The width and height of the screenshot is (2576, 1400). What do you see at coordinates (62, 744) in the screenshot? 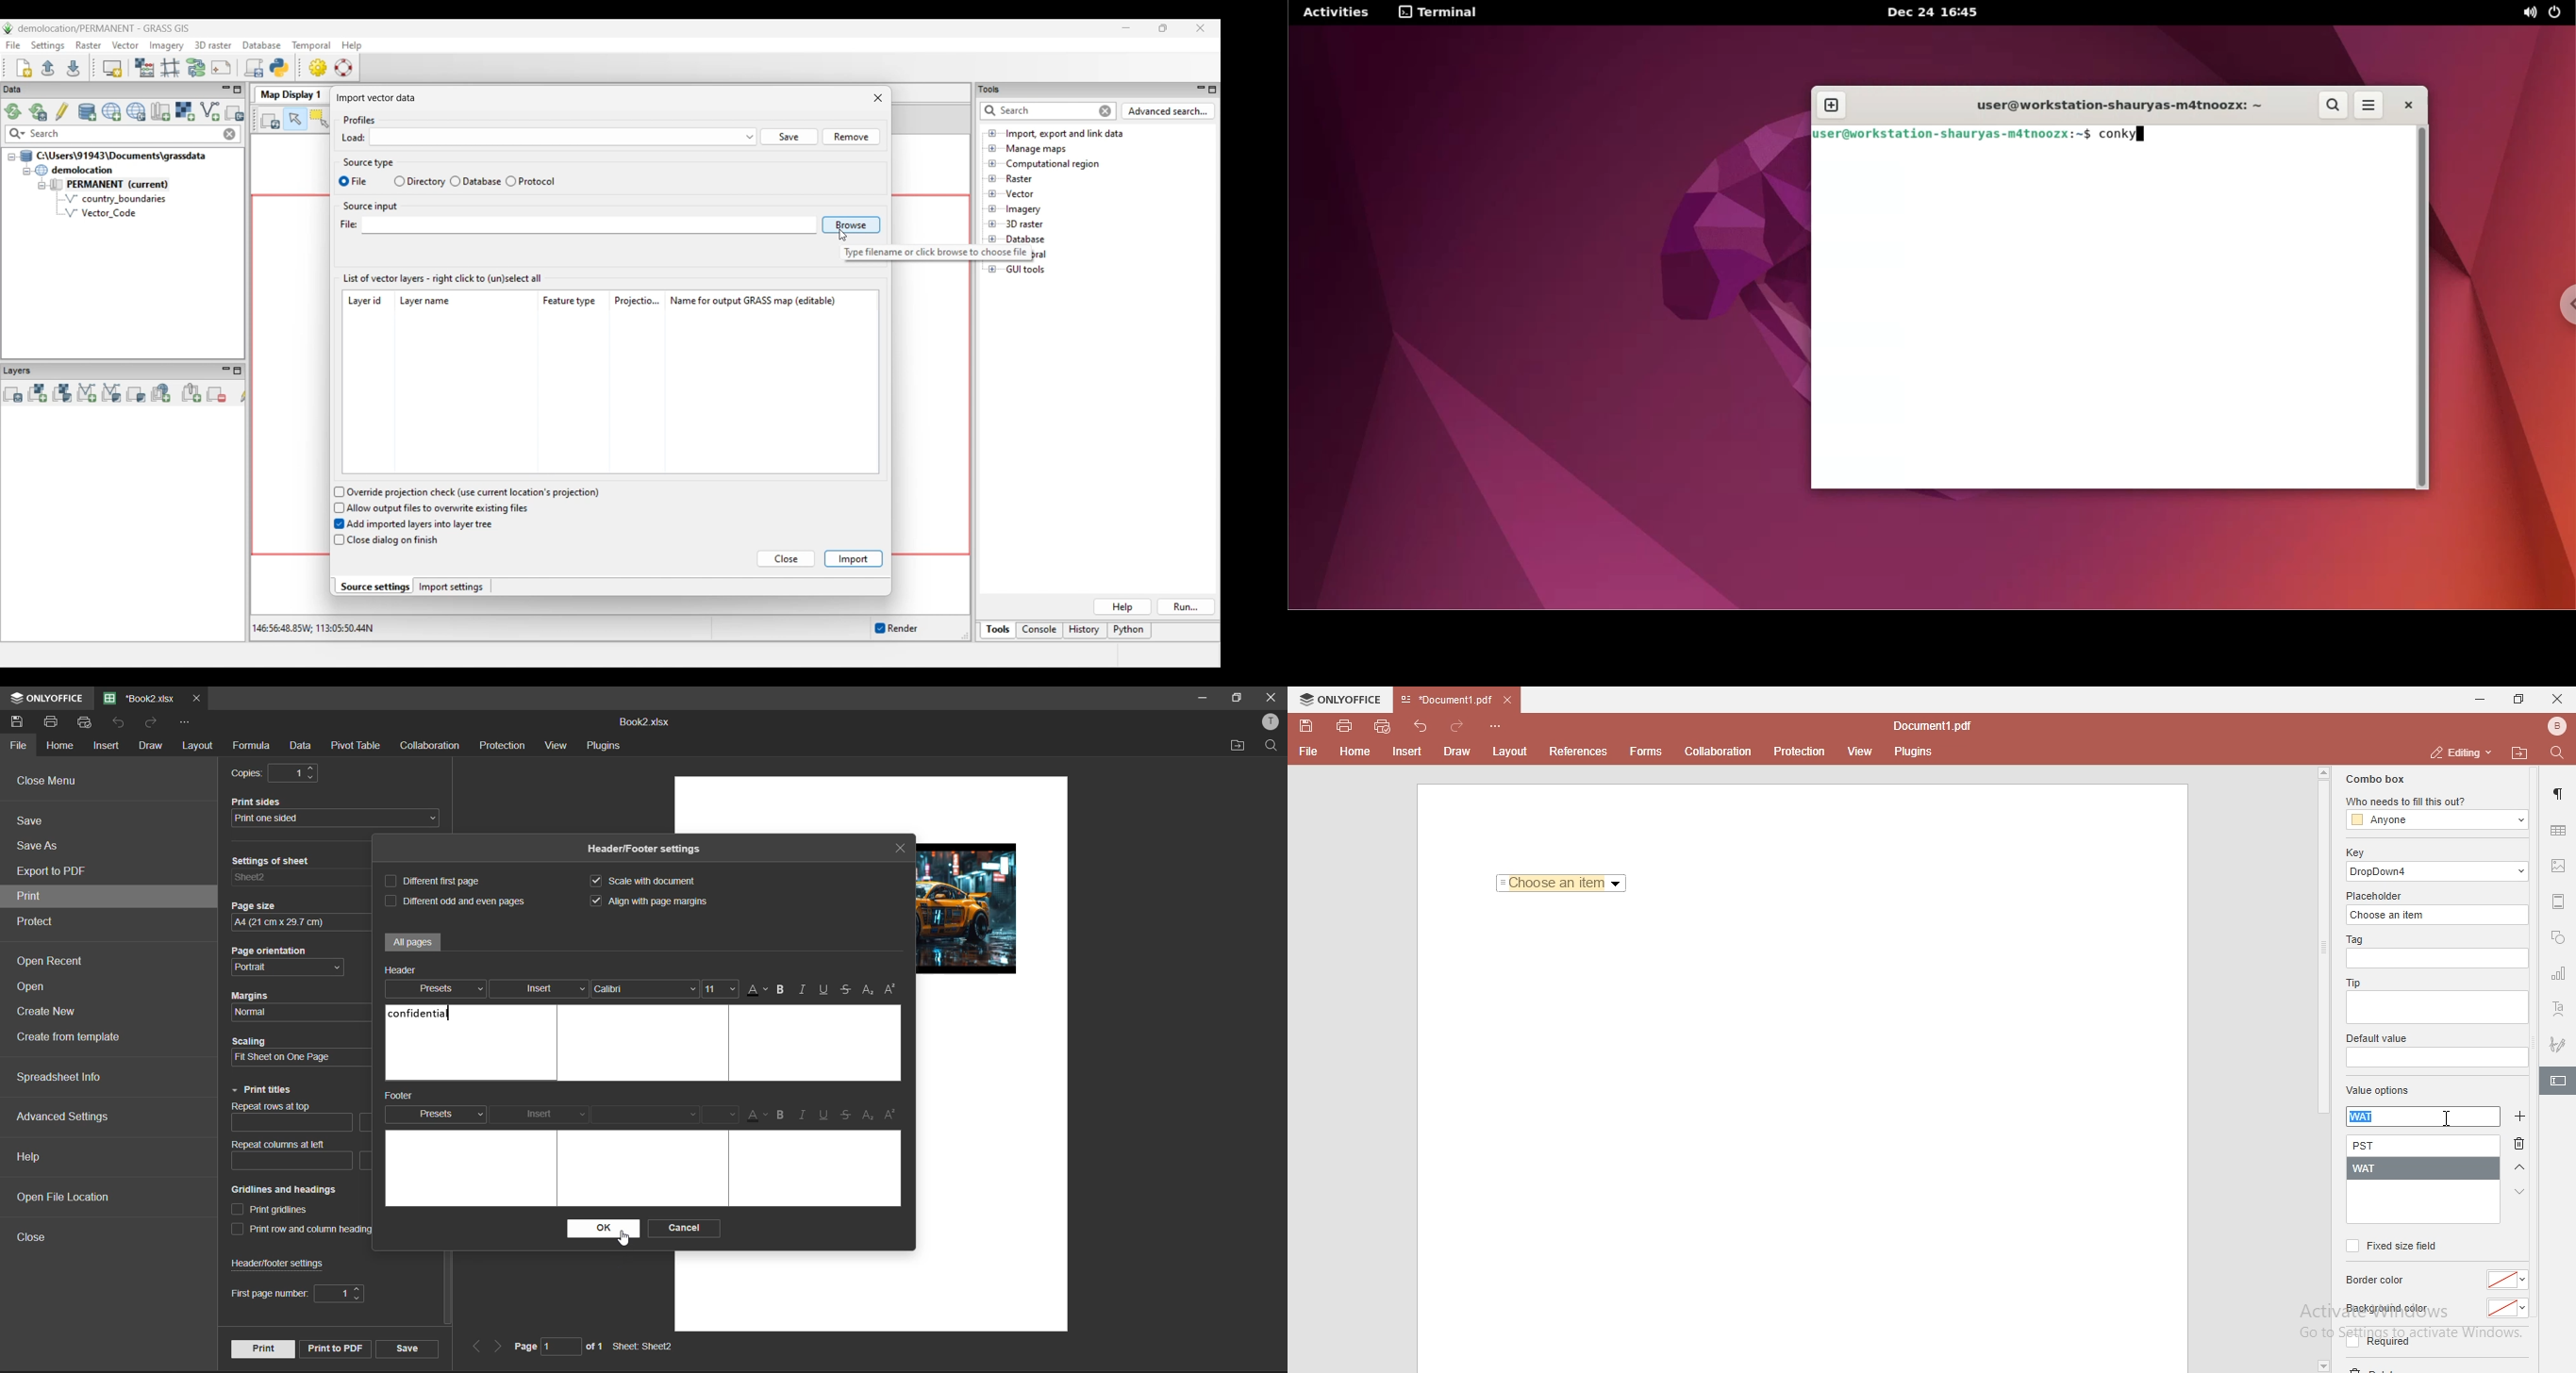
I see `home` at bounding box center [62, 744].